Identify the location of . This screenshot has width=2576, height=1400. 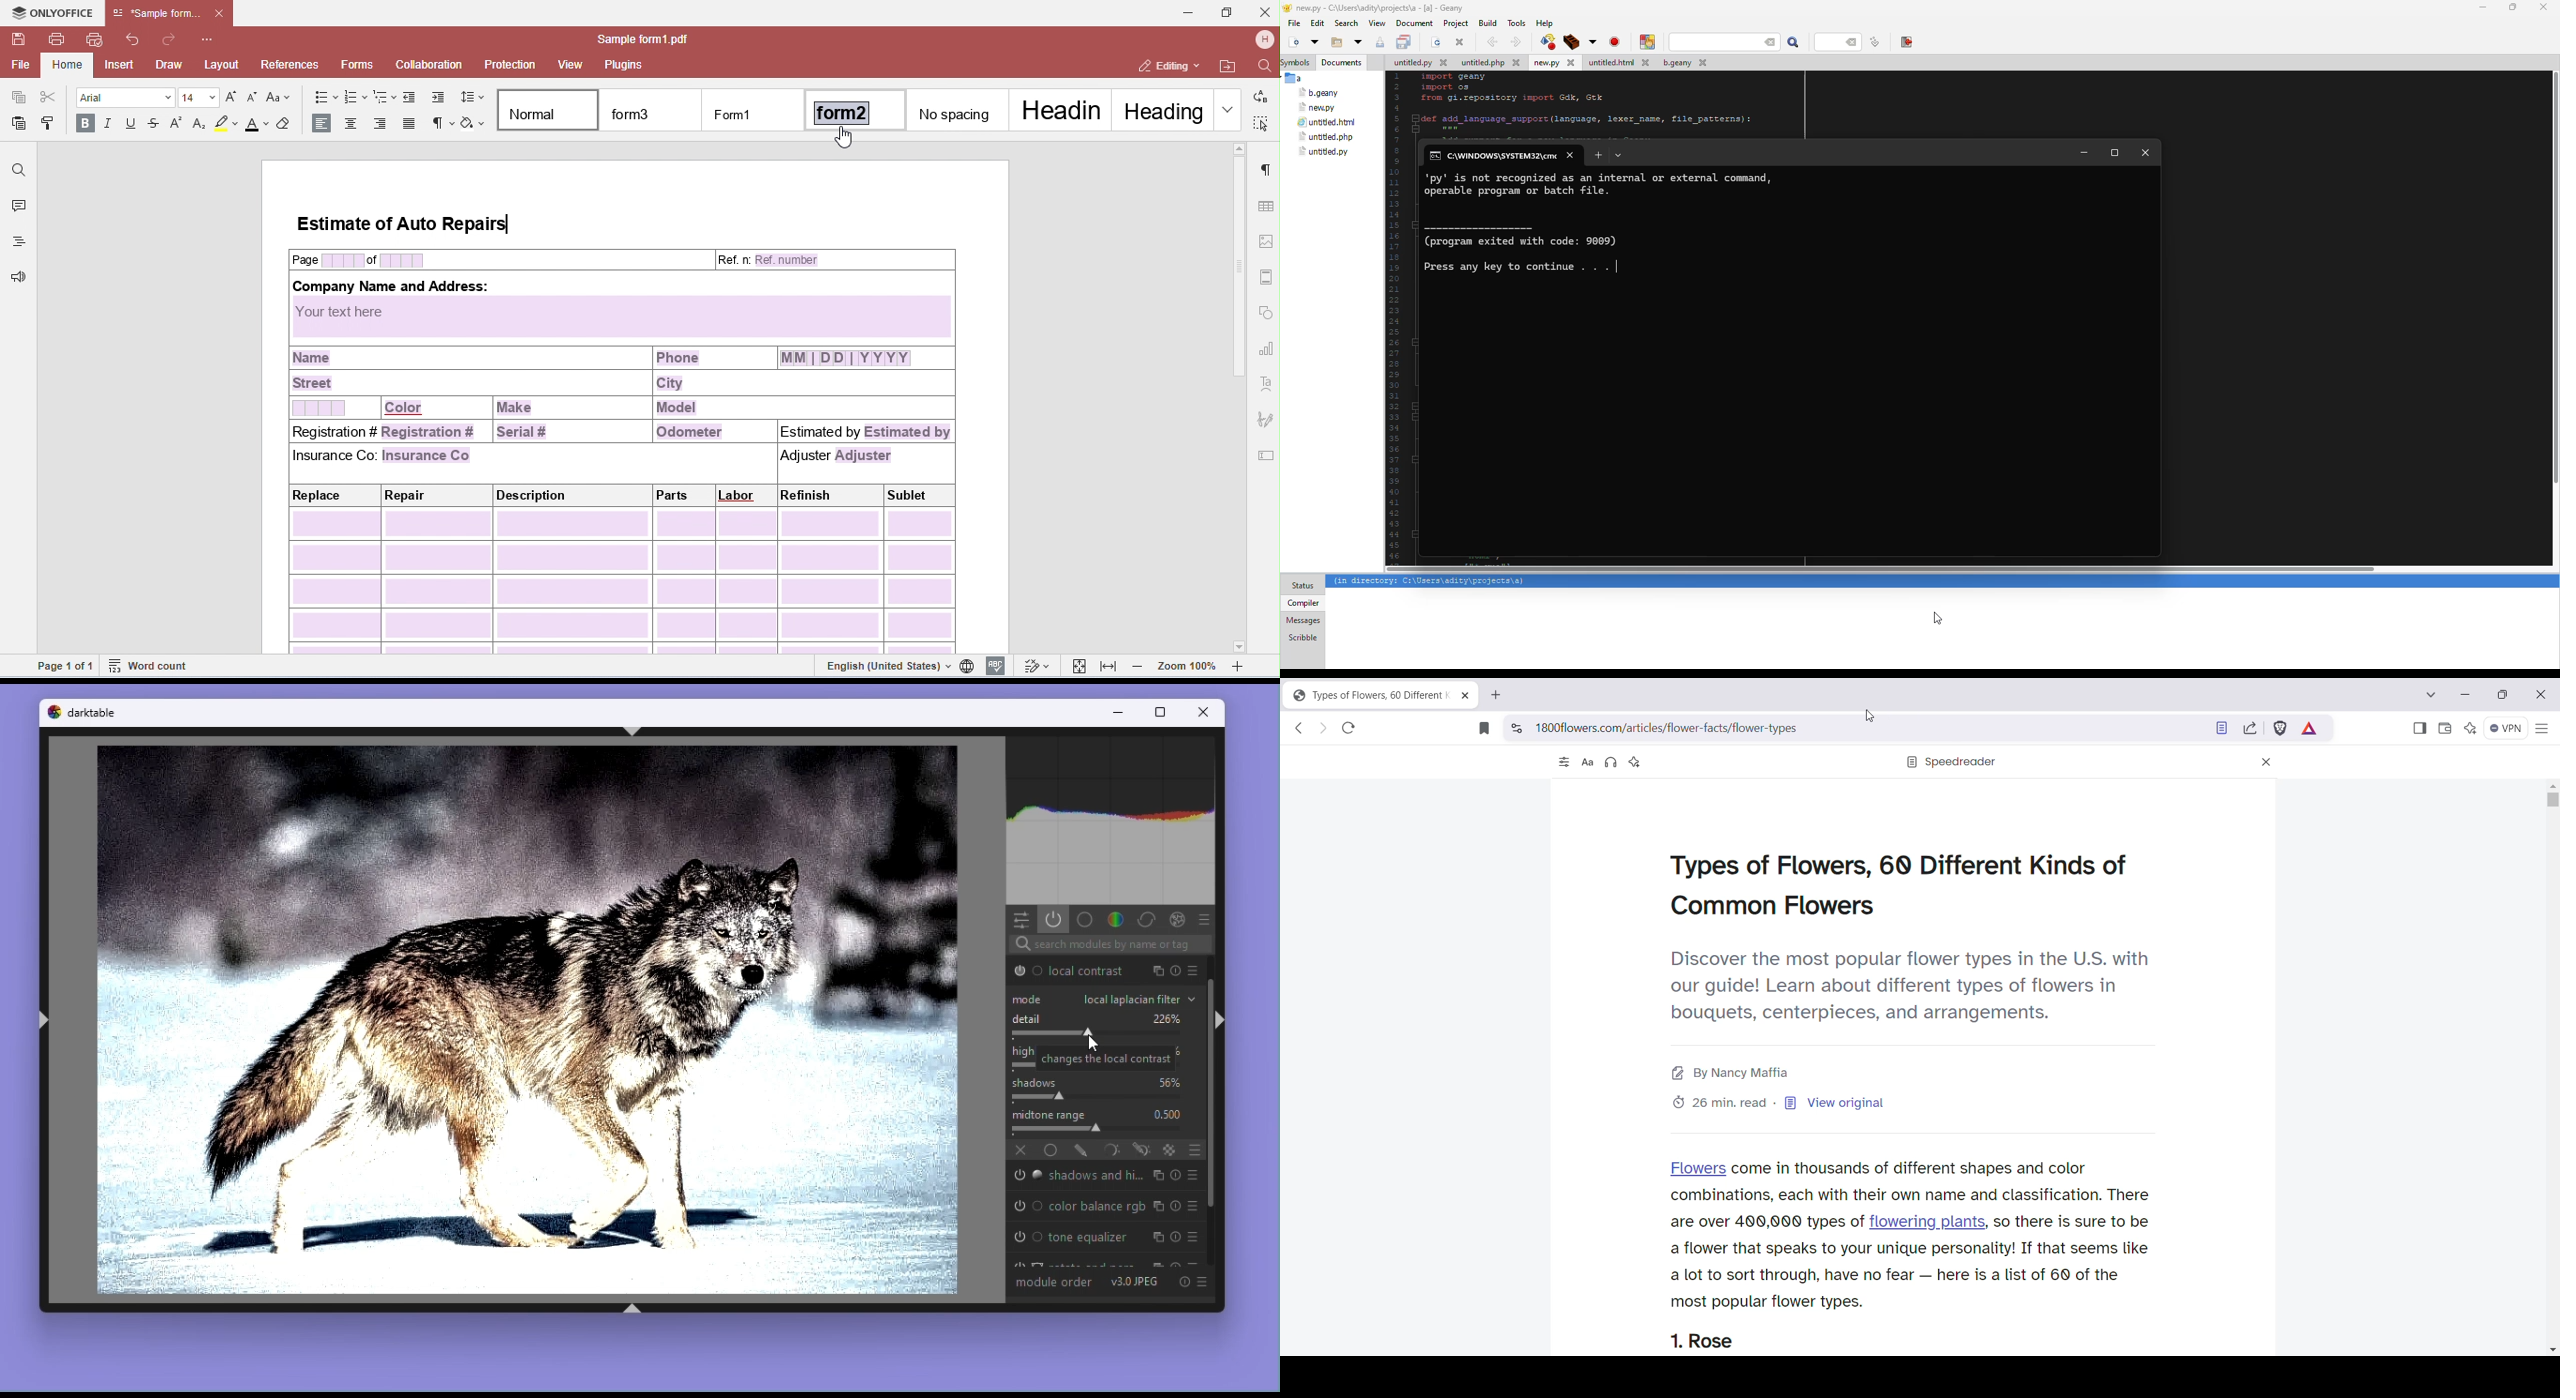
(1198, 971).